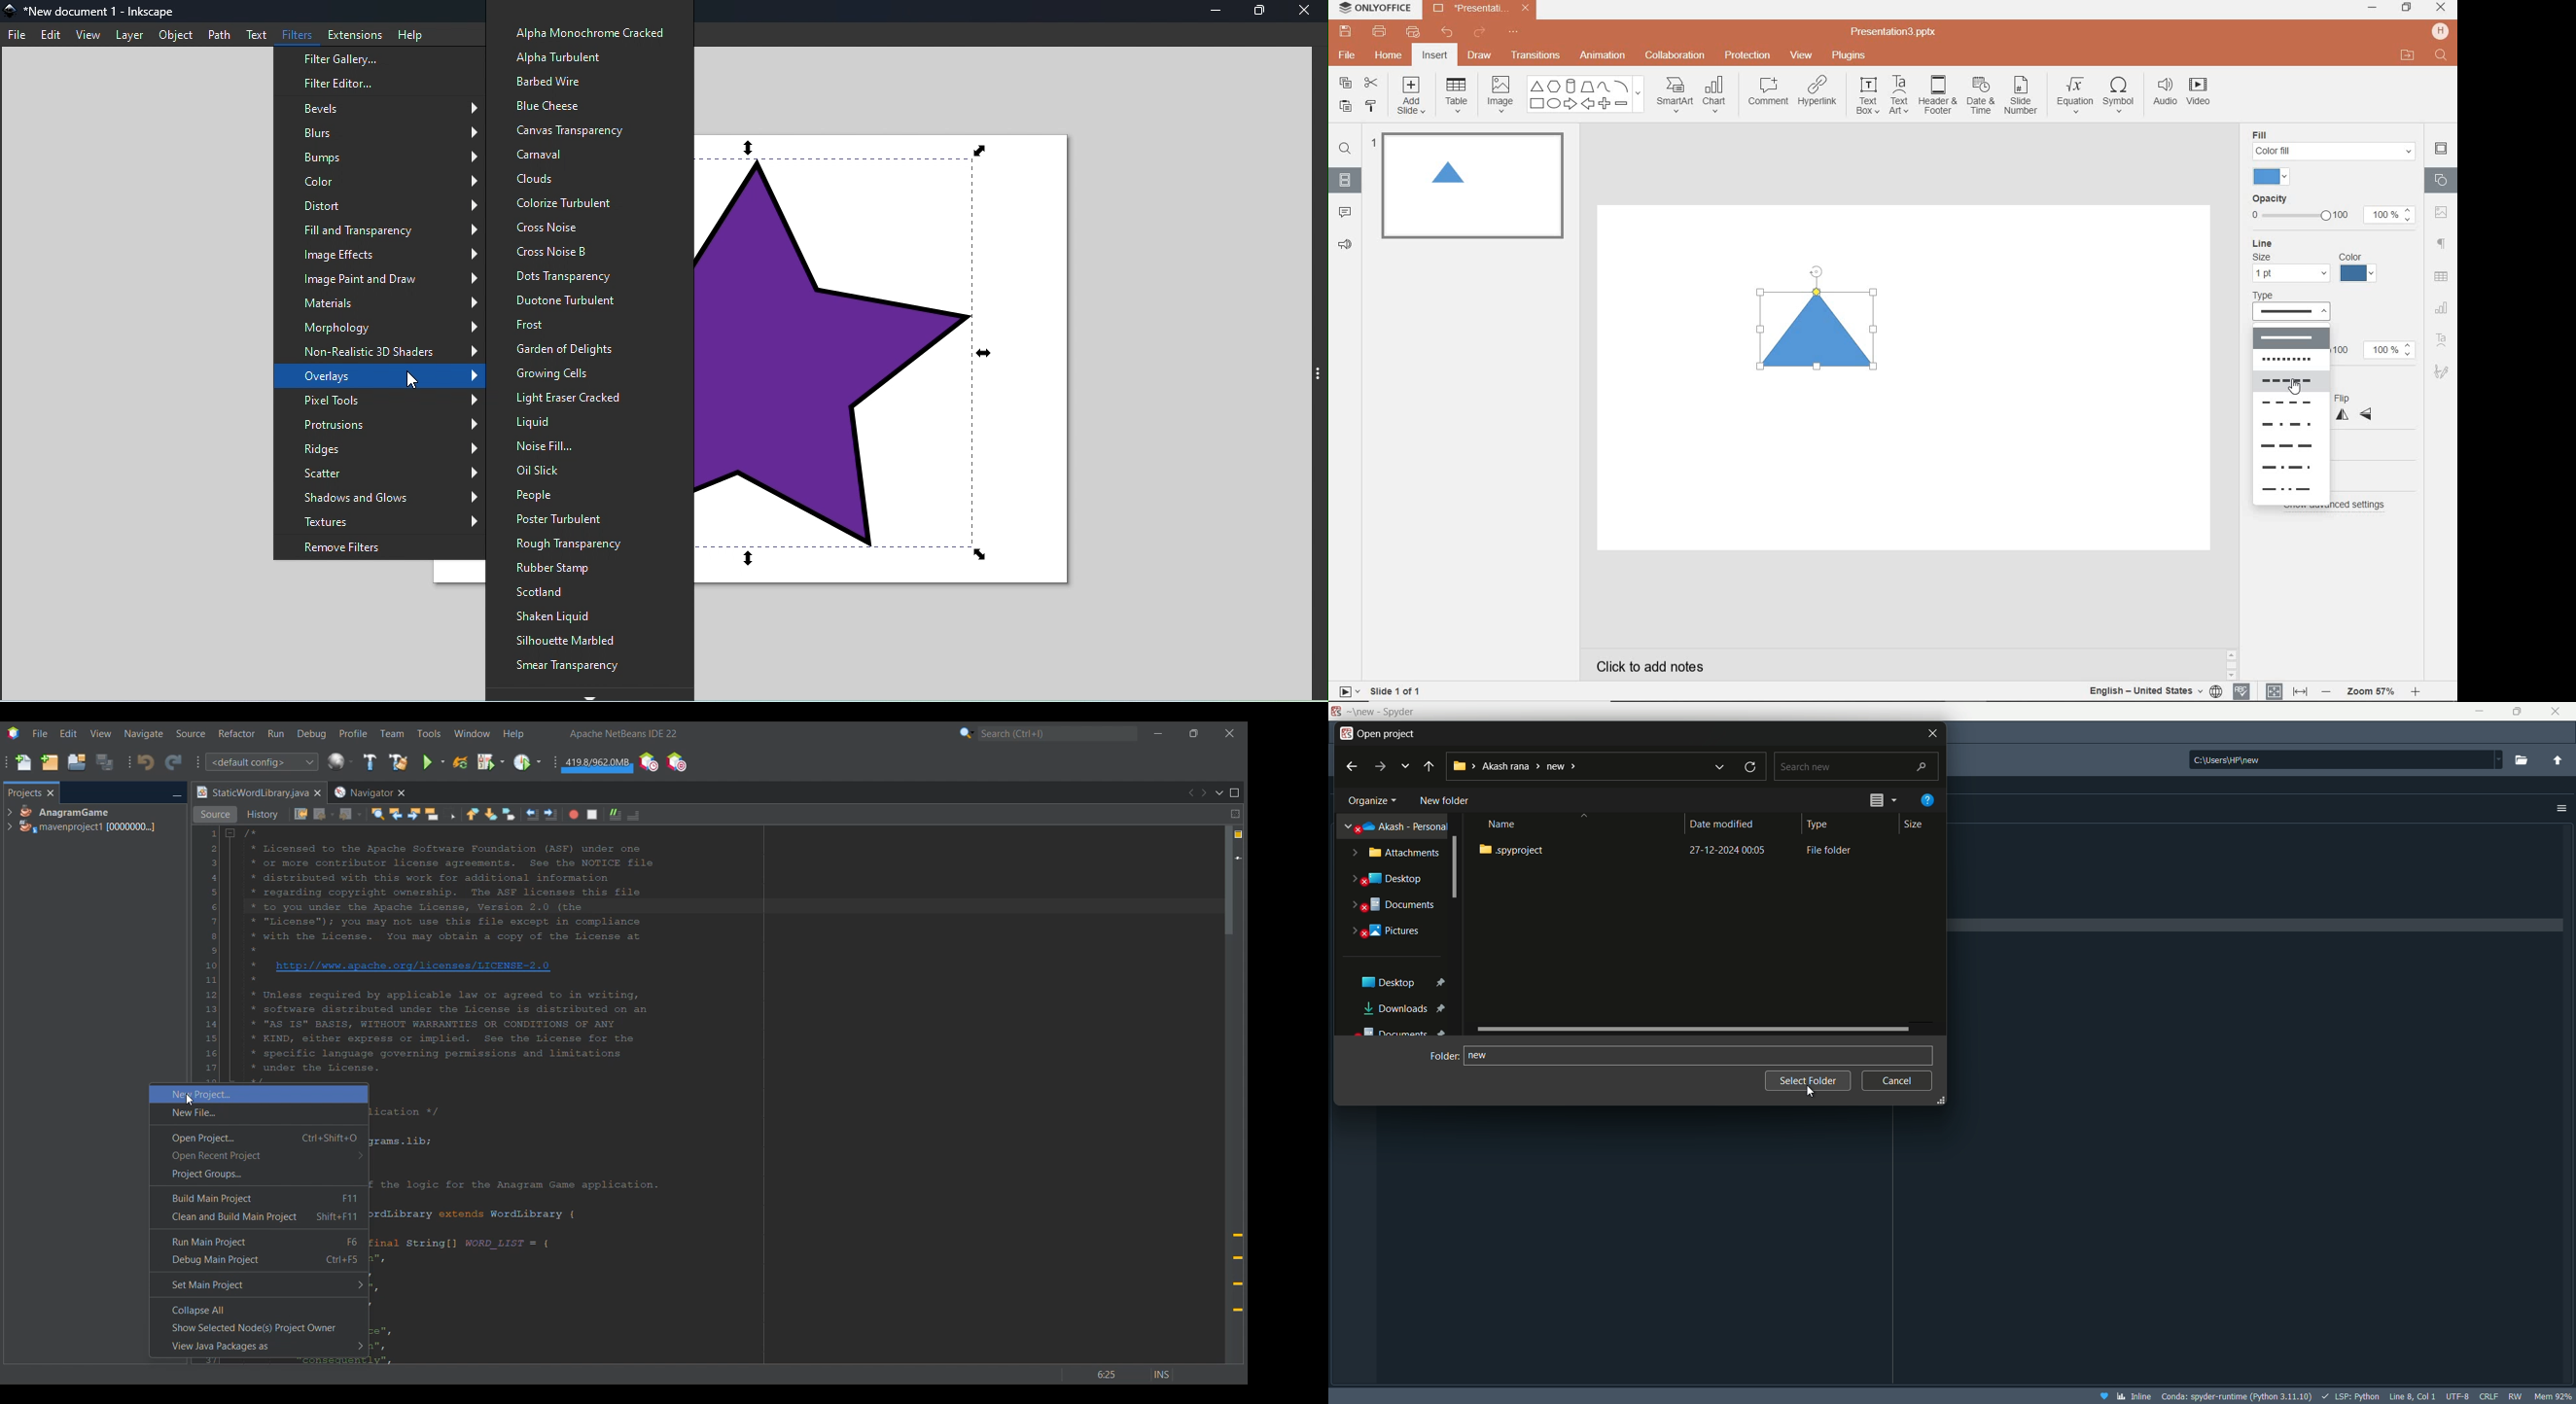  Describe the element at coordinates (1346, 732) in the screenshot. I see `app logo` at that location.